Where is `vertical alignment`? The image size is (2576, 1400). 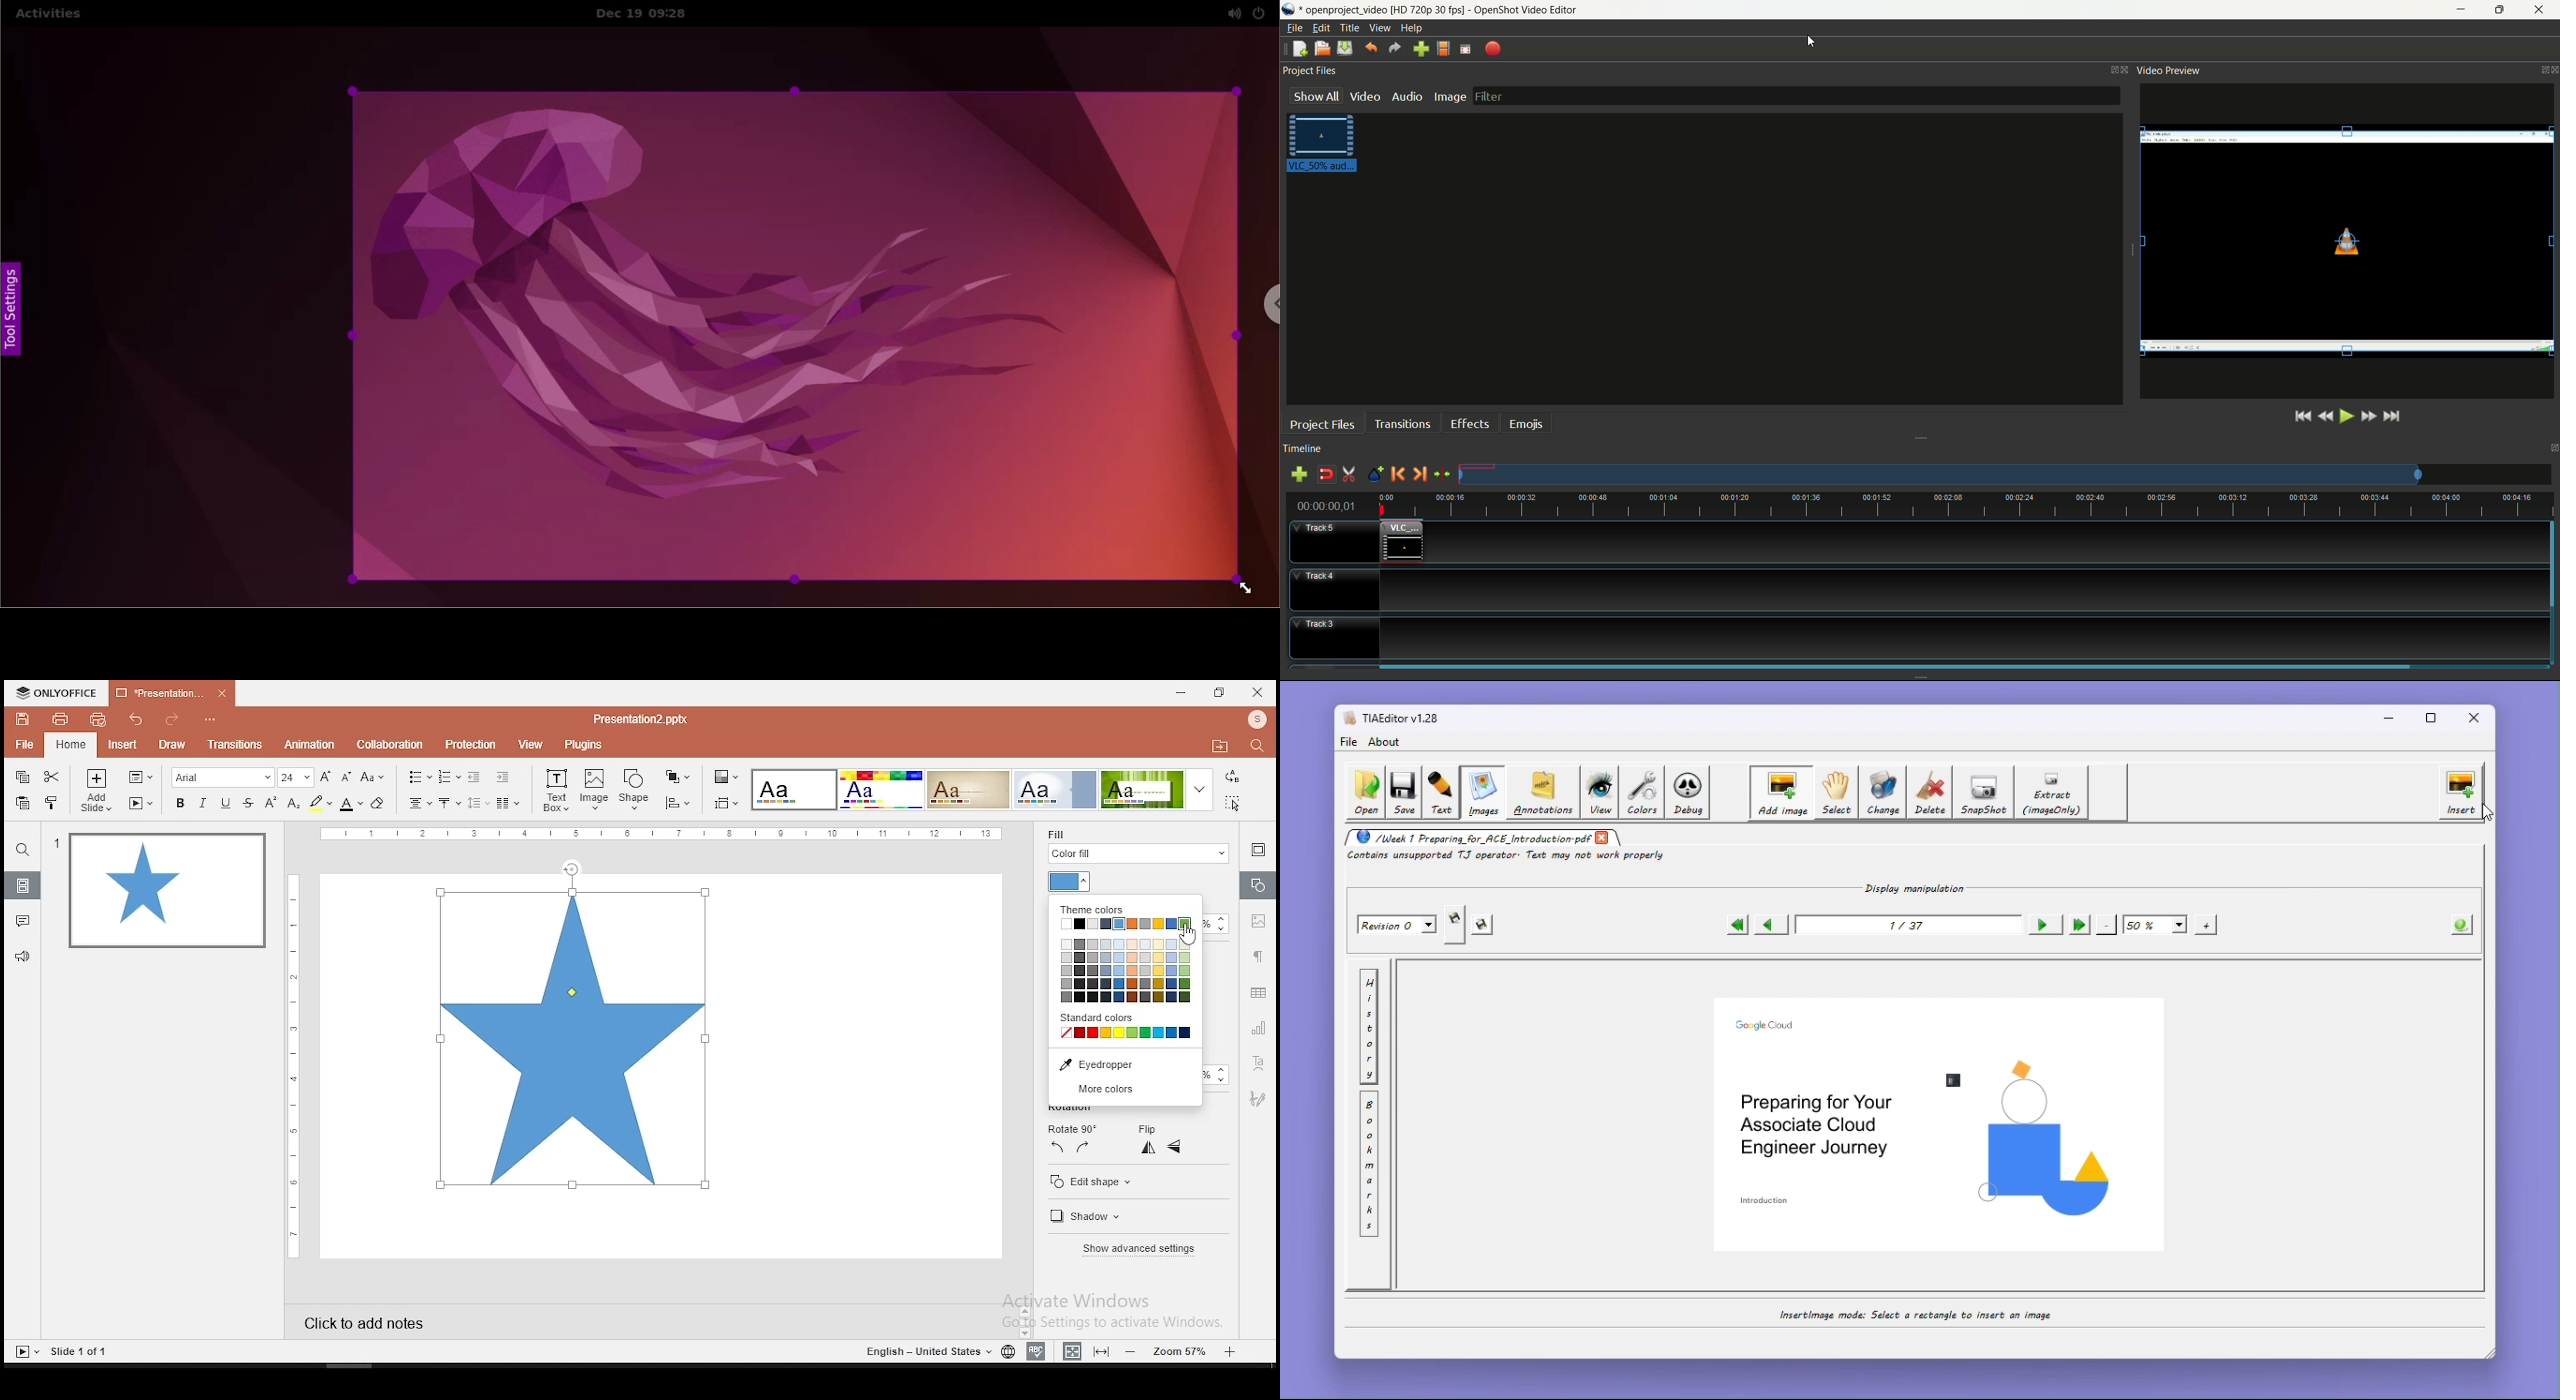
vertical alignment is located at coordinates (448, 804).